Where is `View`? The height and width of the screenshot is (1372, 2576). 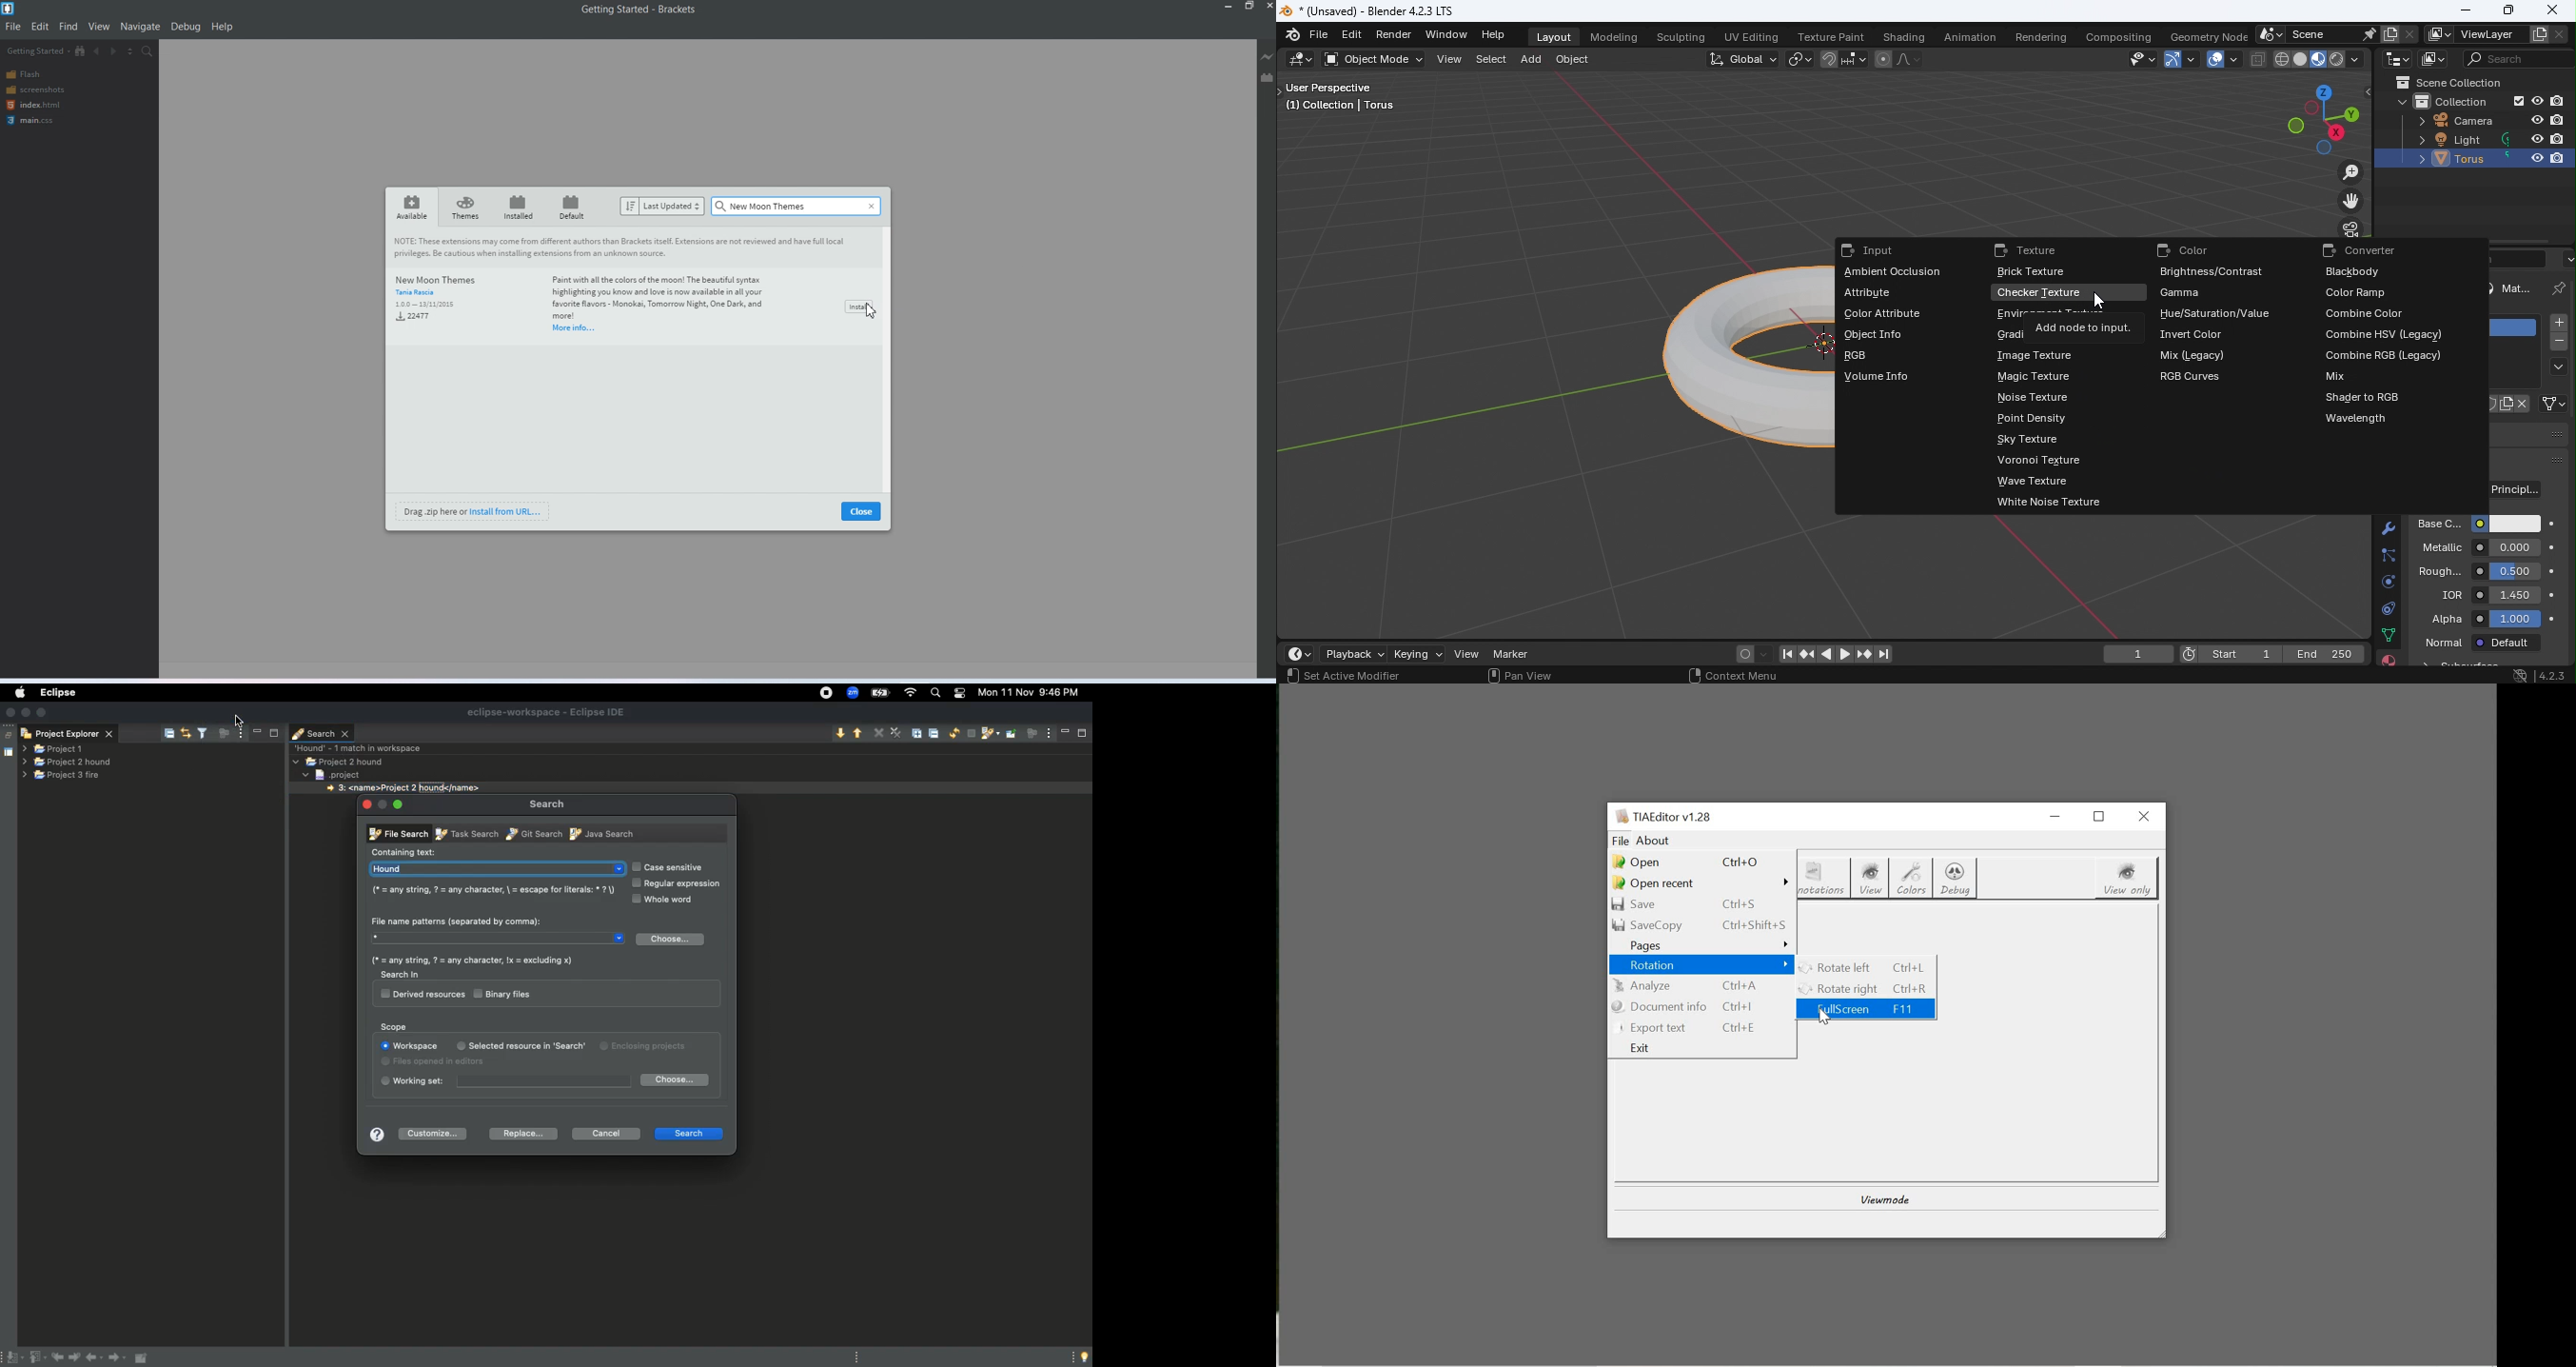
View is located at coordinates (99, 27).